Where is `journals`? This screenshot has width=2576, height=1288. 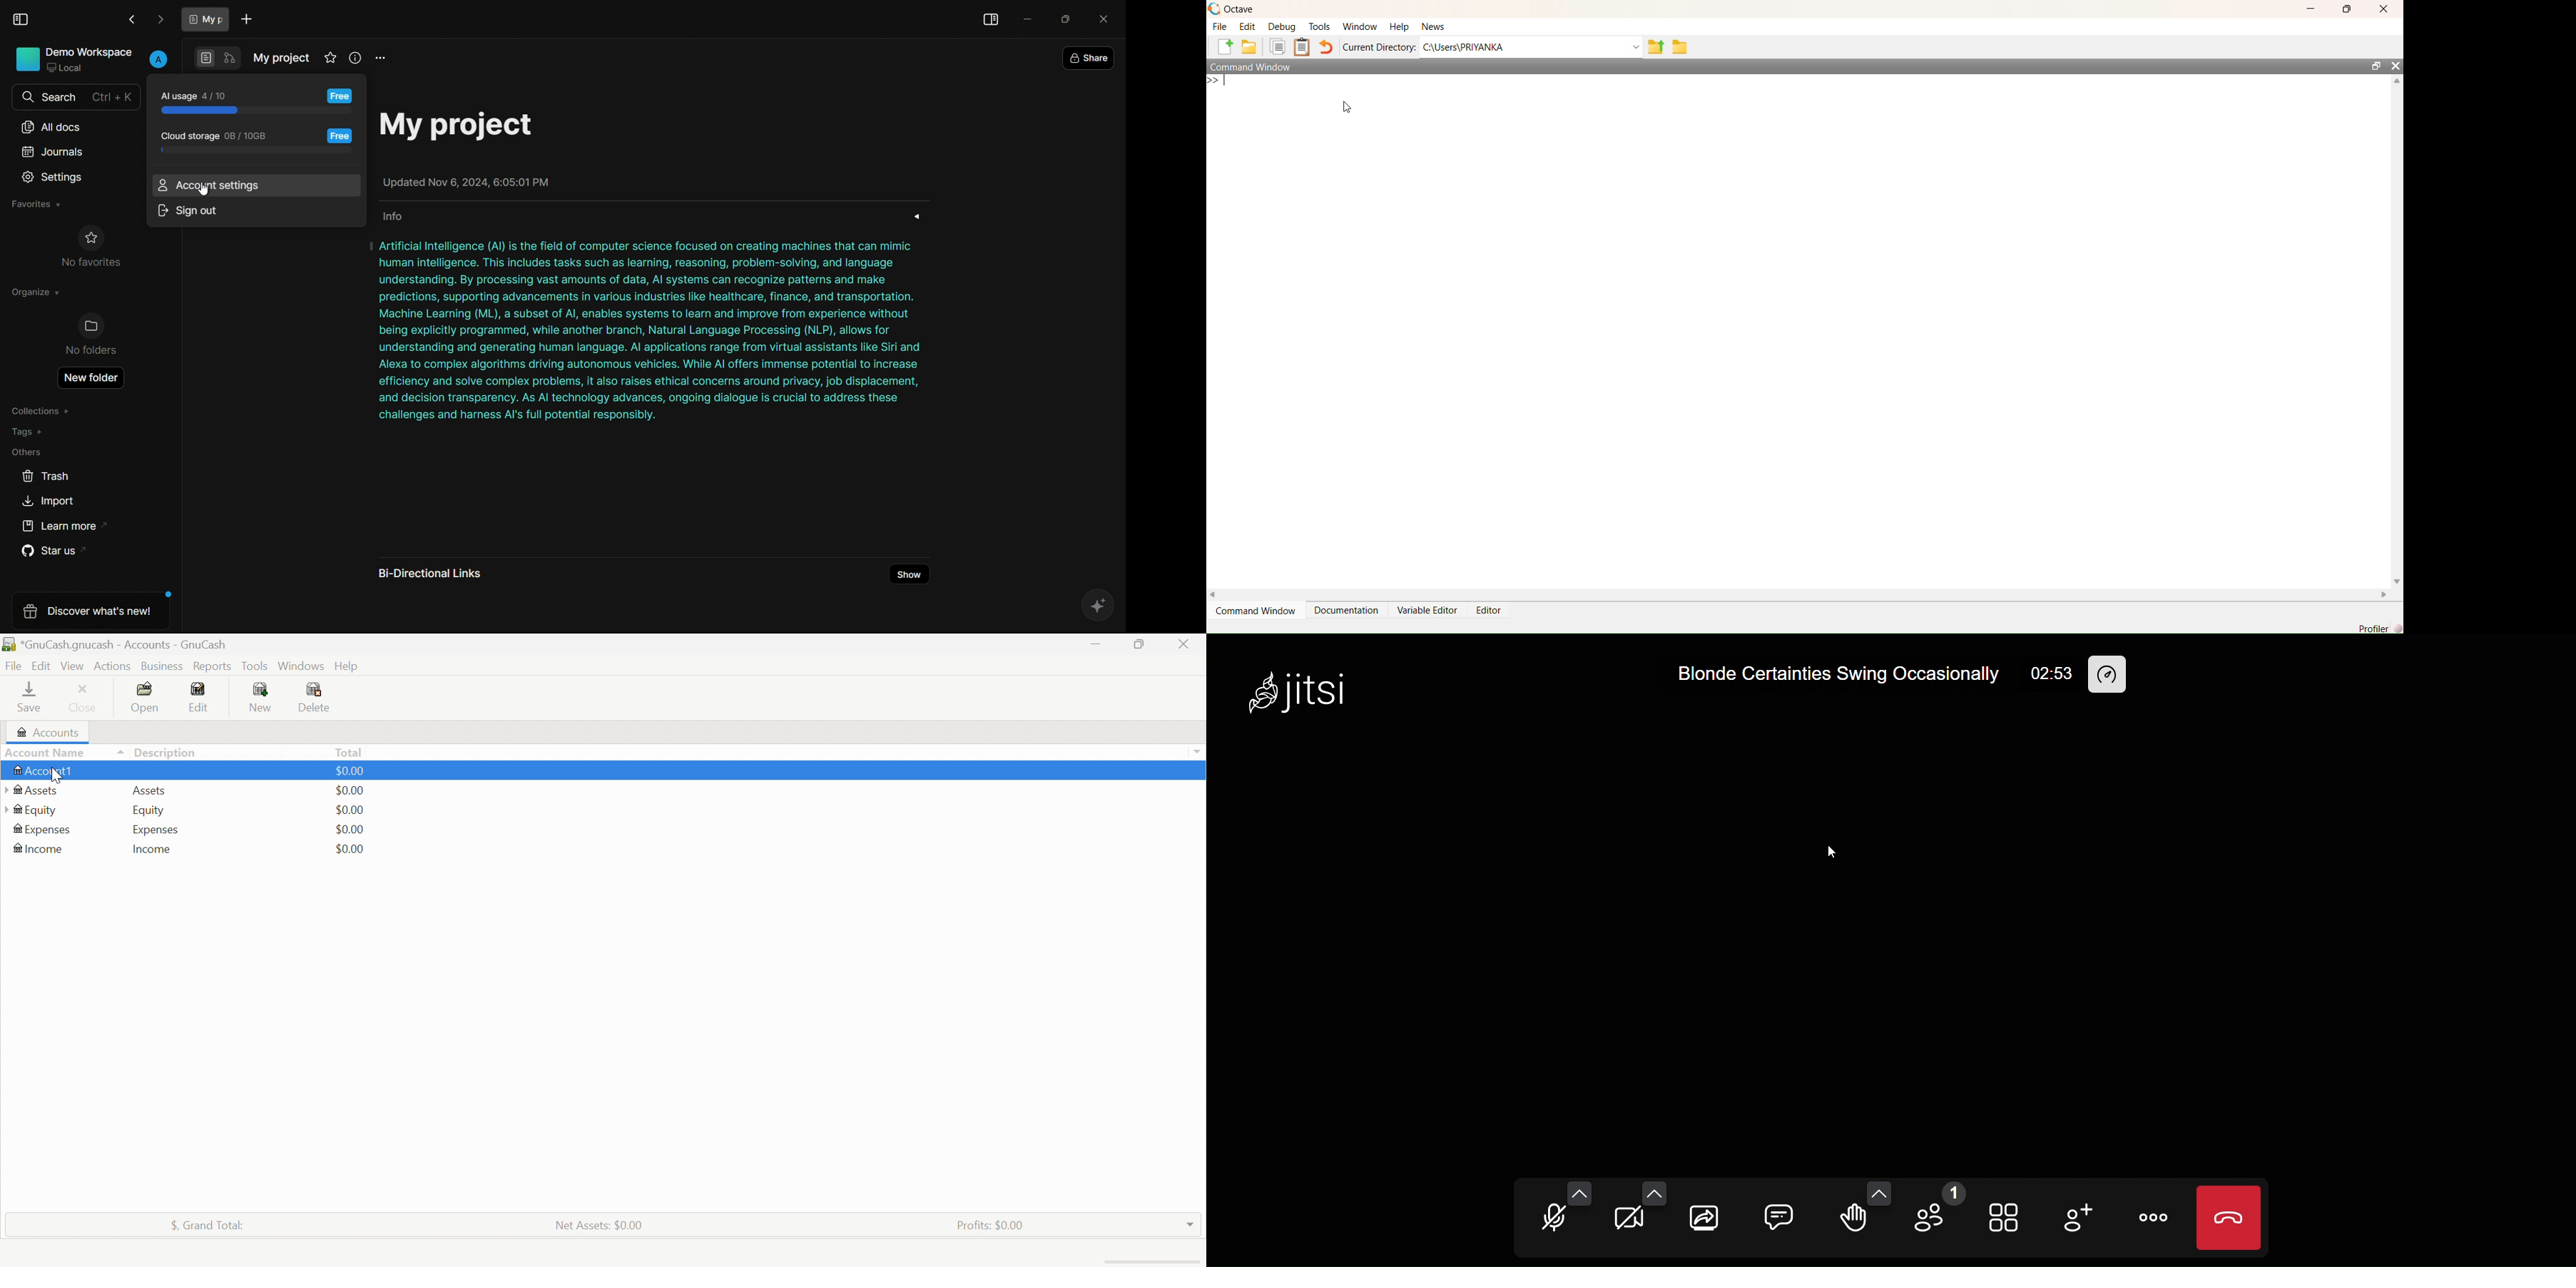
journals is located at coordinates (53, 151).